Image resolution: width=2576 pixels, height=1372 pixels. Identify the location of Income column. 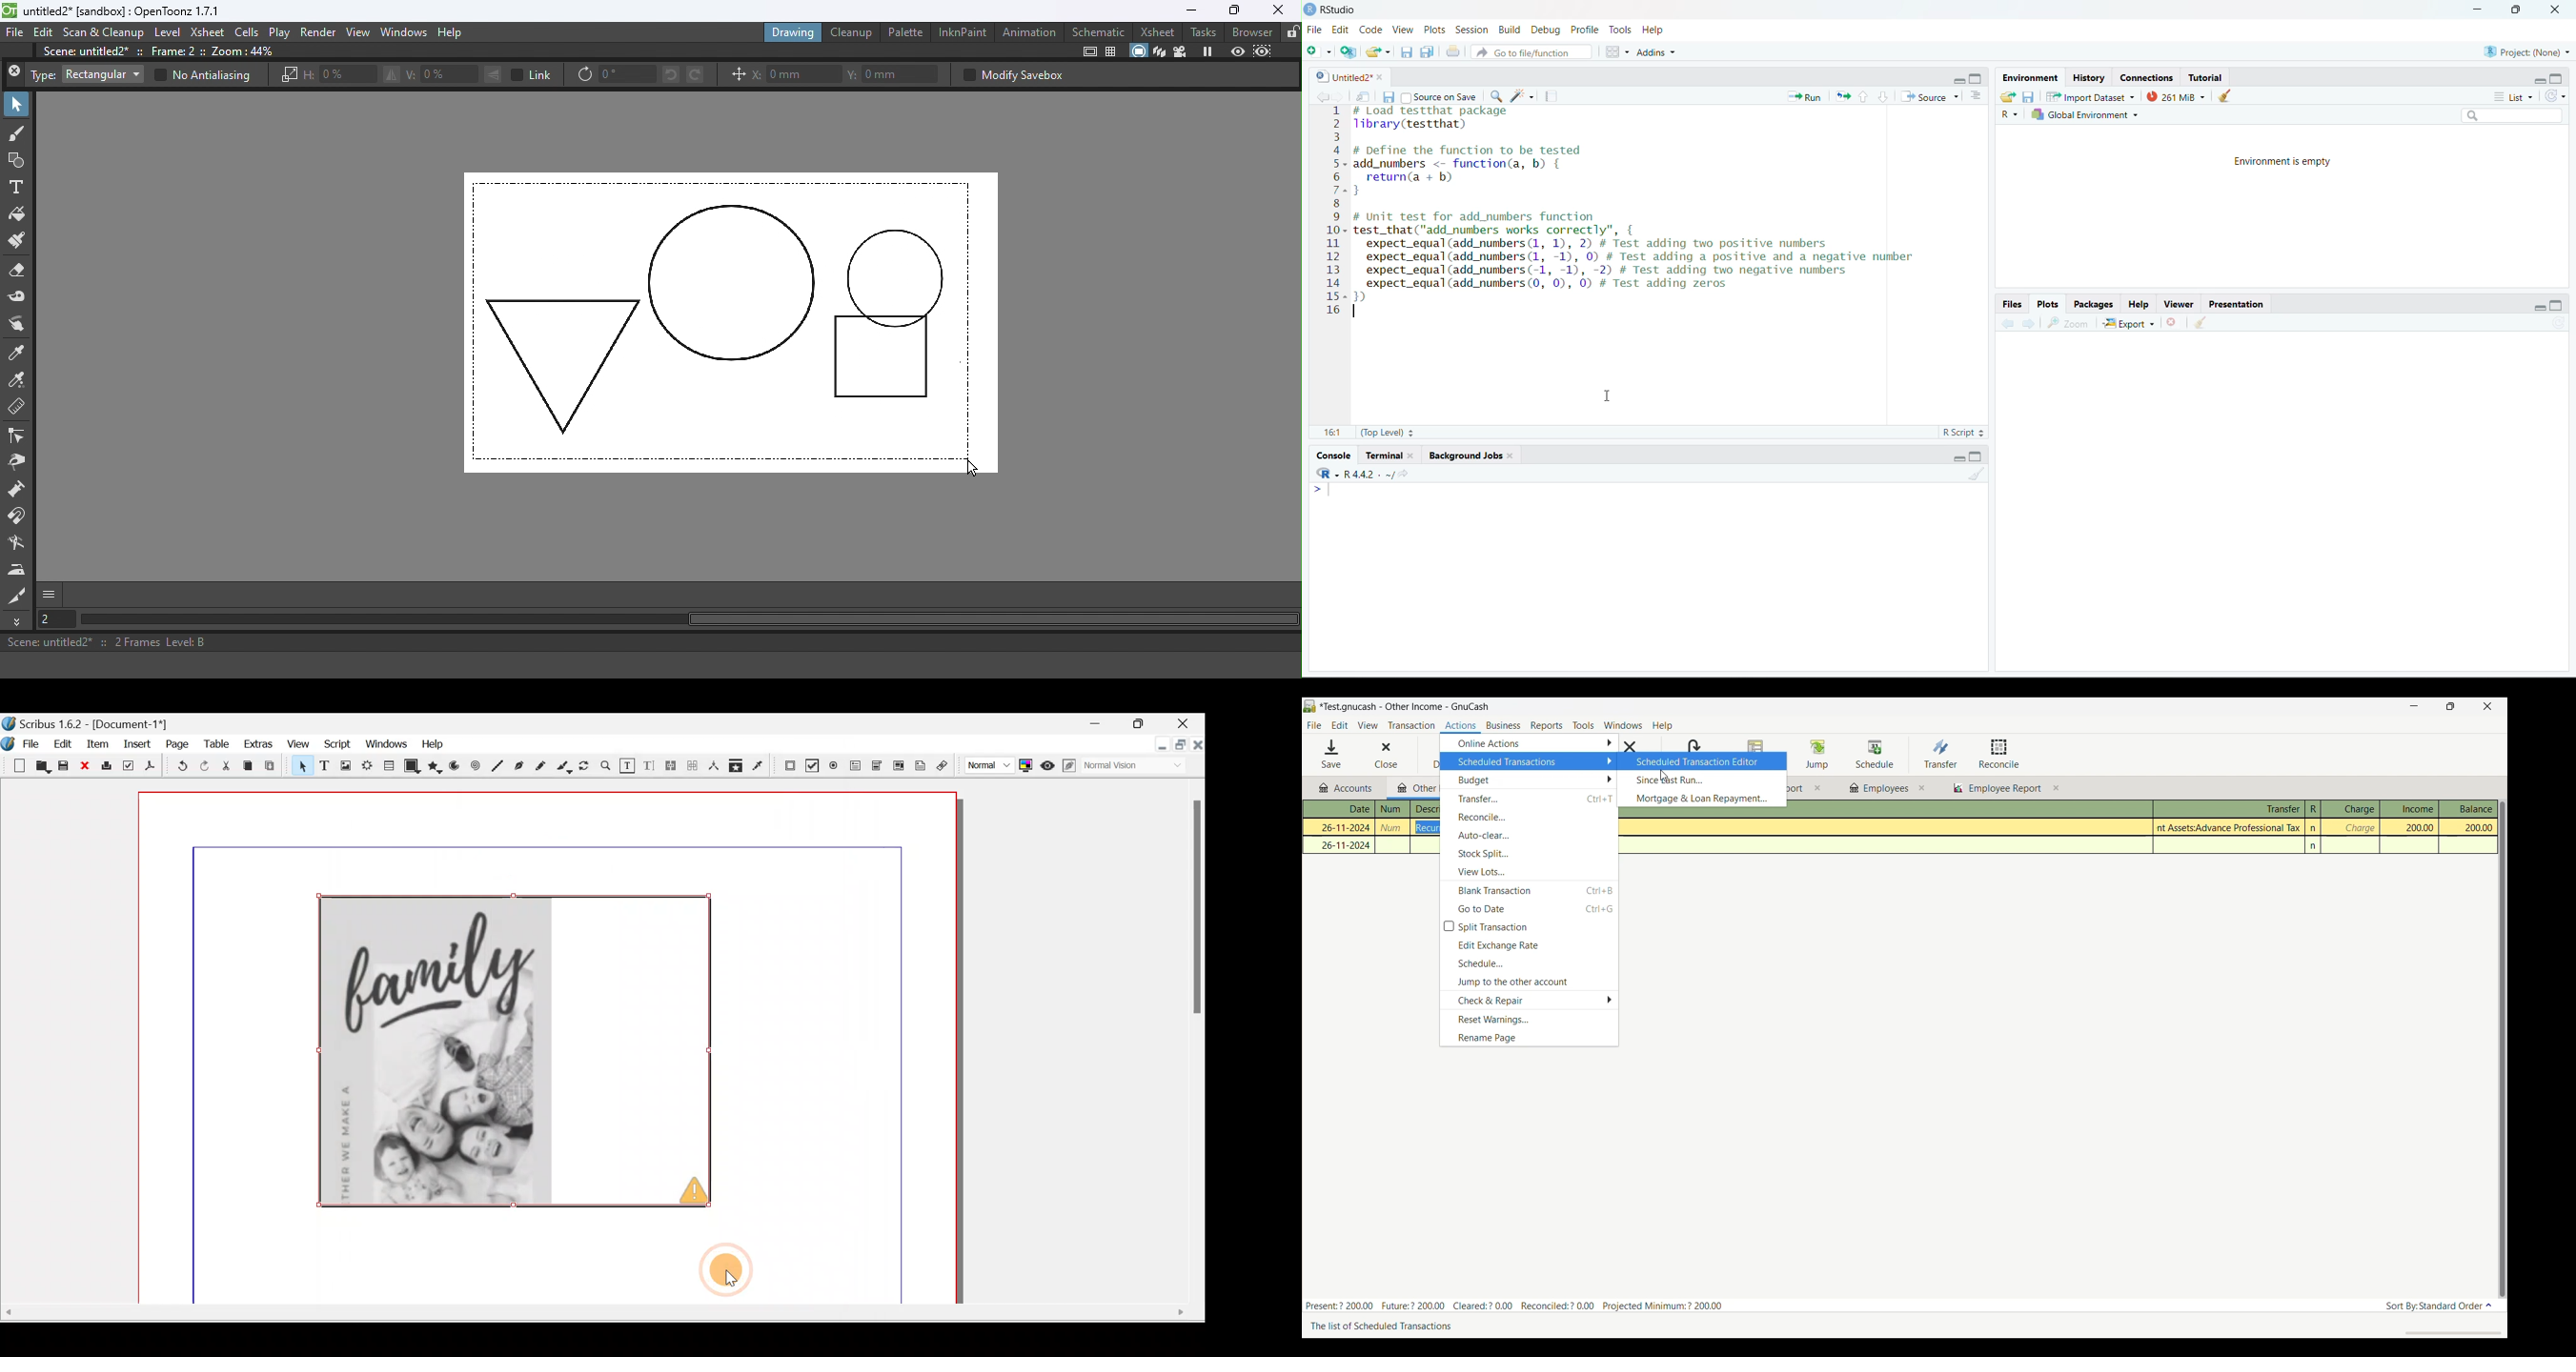
(2409, 809).